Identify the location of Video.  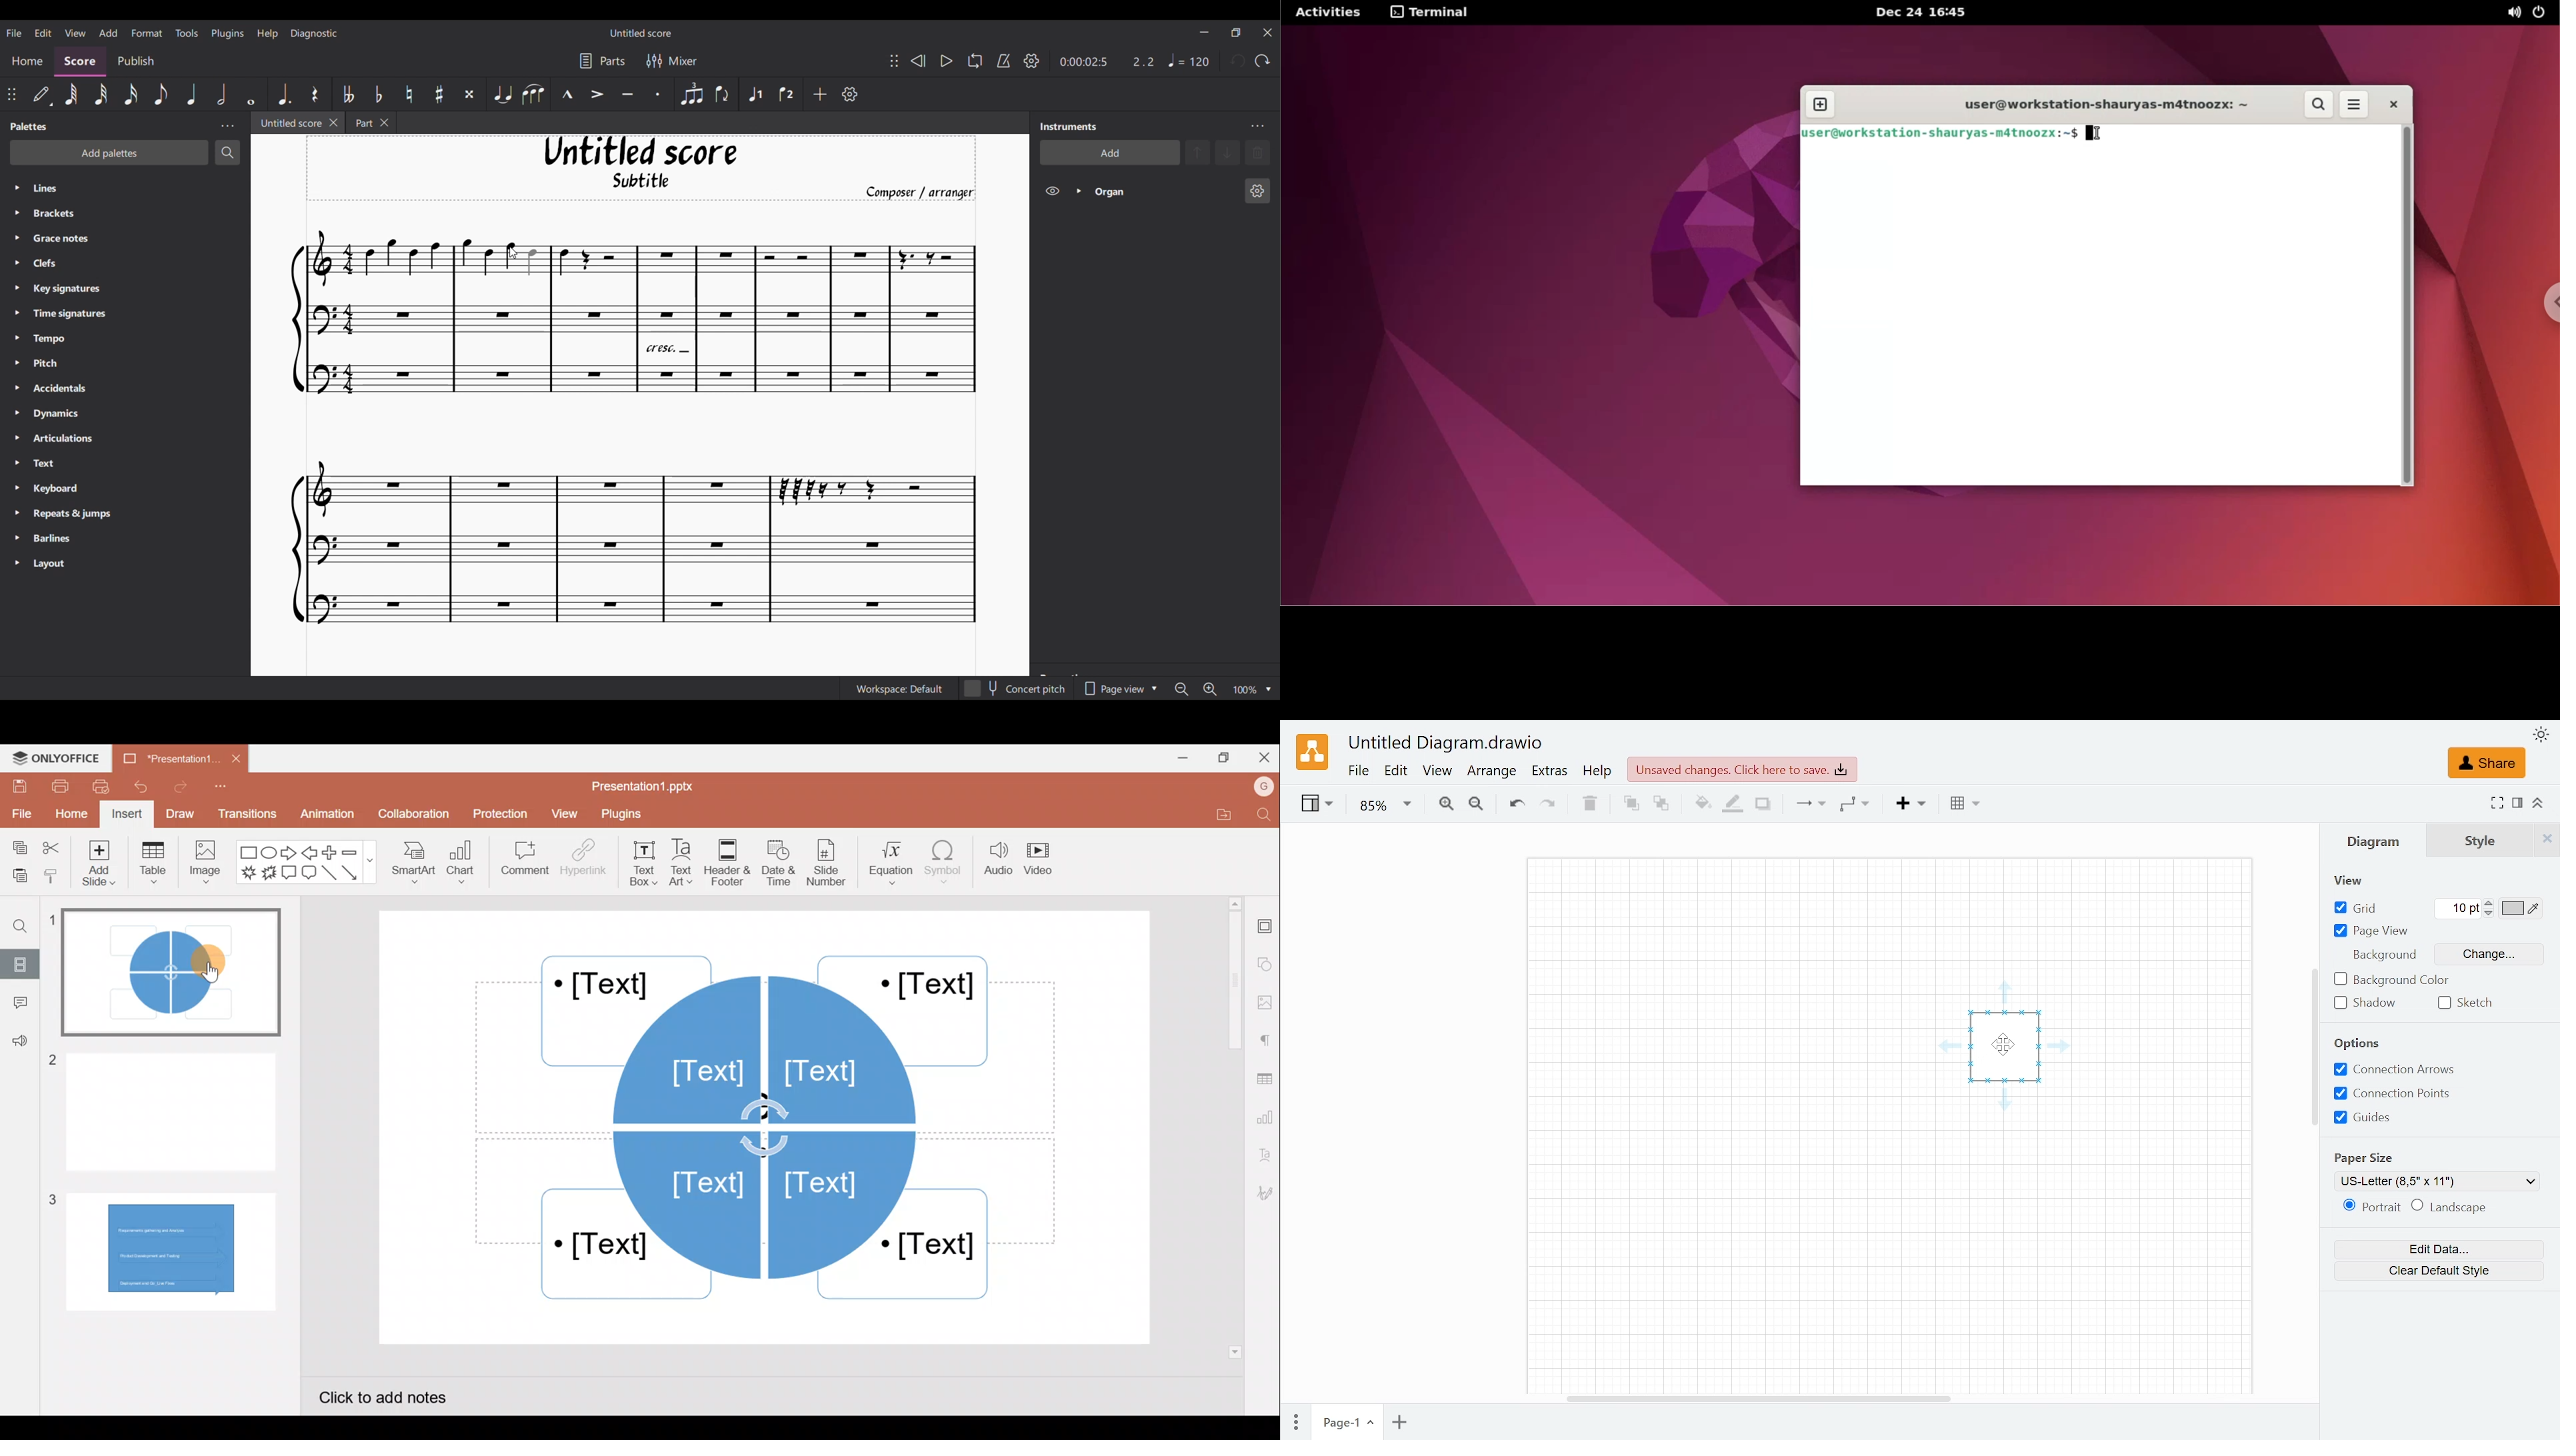
(1043, 858).